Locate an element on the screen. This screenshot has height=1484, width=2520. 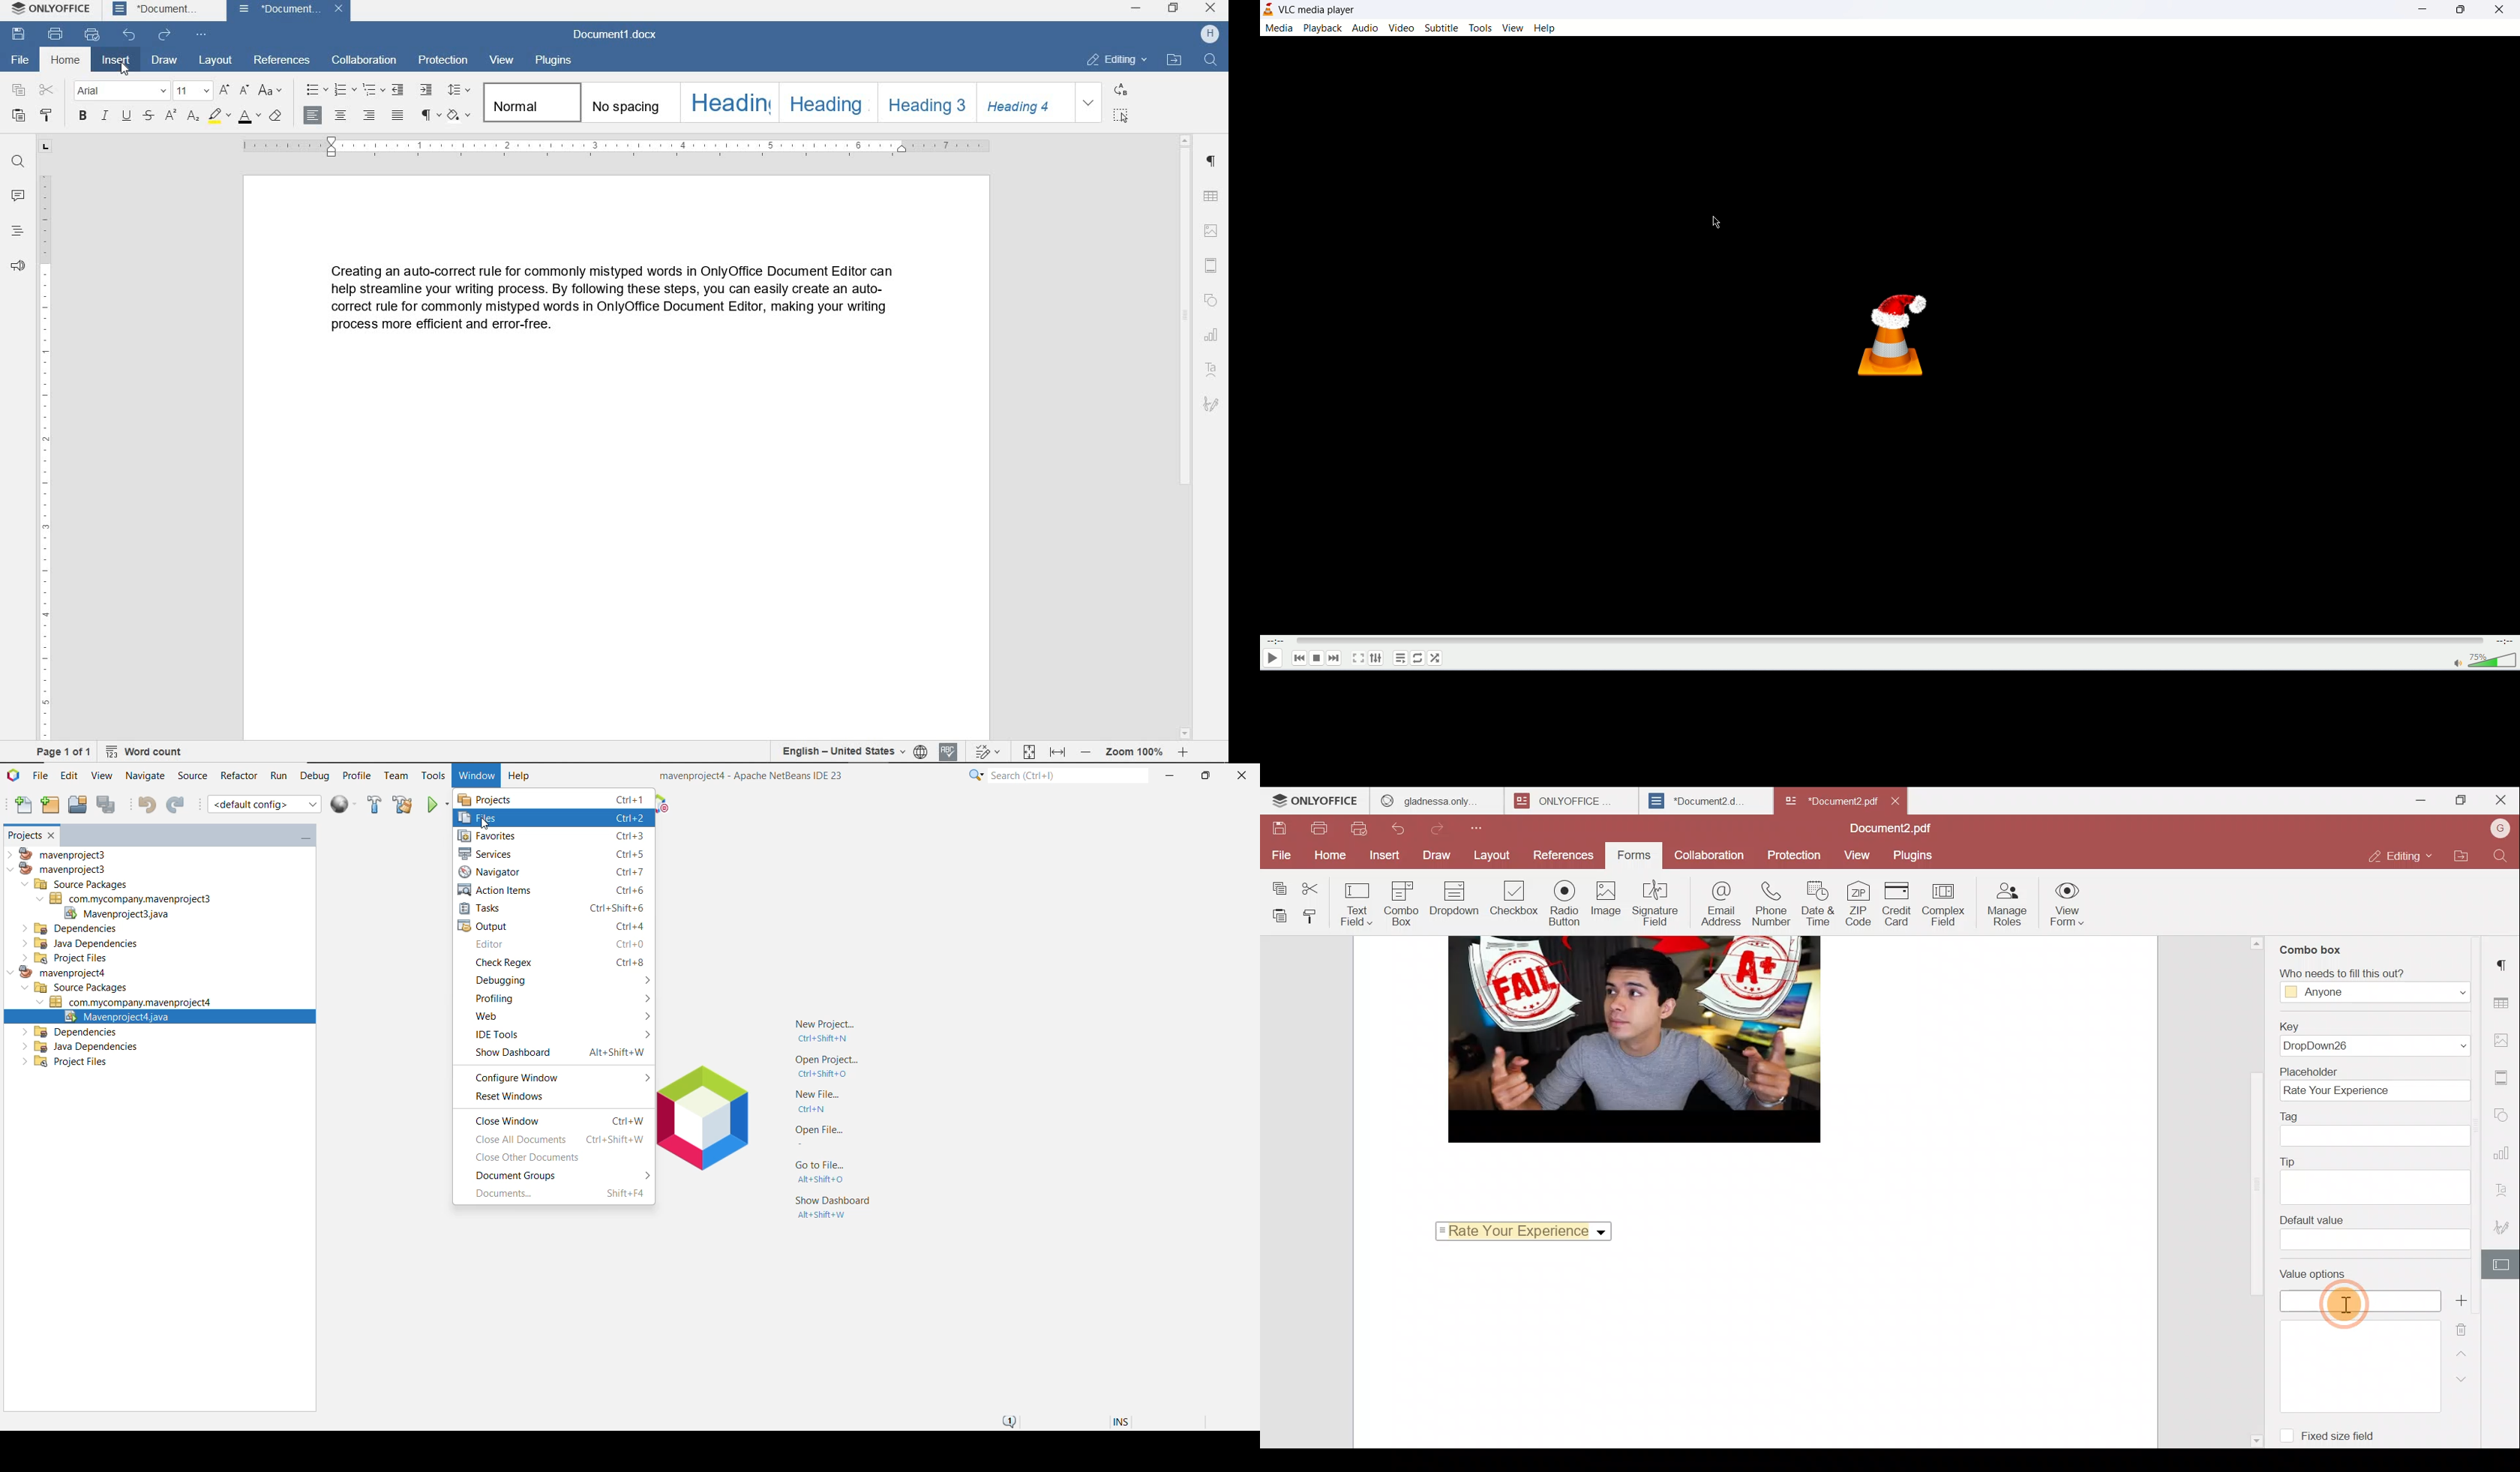
Layout is located at coordinates (1491, 857).